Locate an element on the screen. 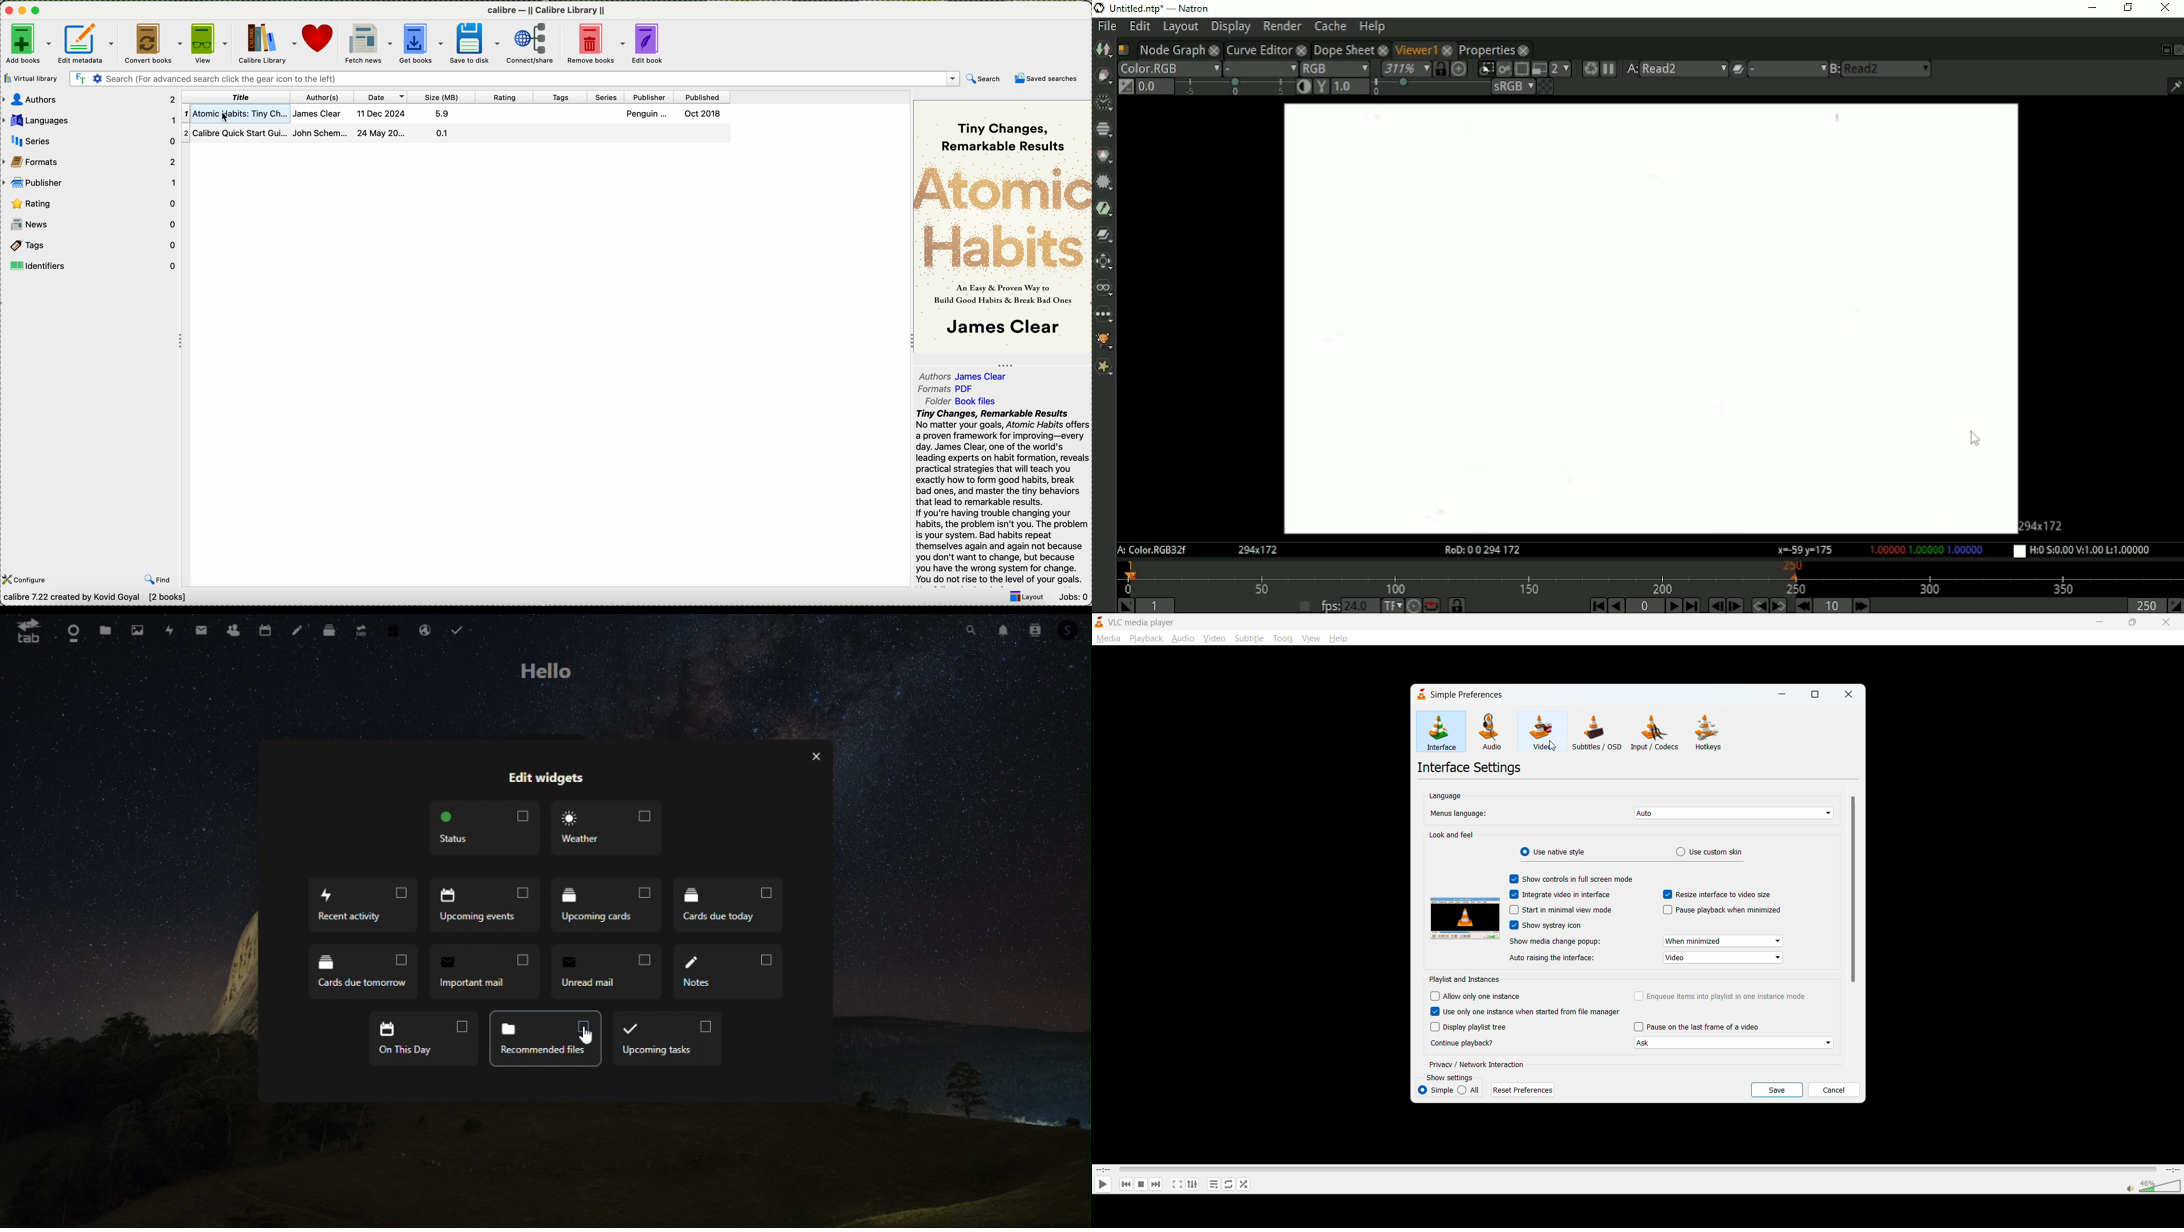 This screenshot has width=2184, height=1232. size is located at coordinates (443, 98).